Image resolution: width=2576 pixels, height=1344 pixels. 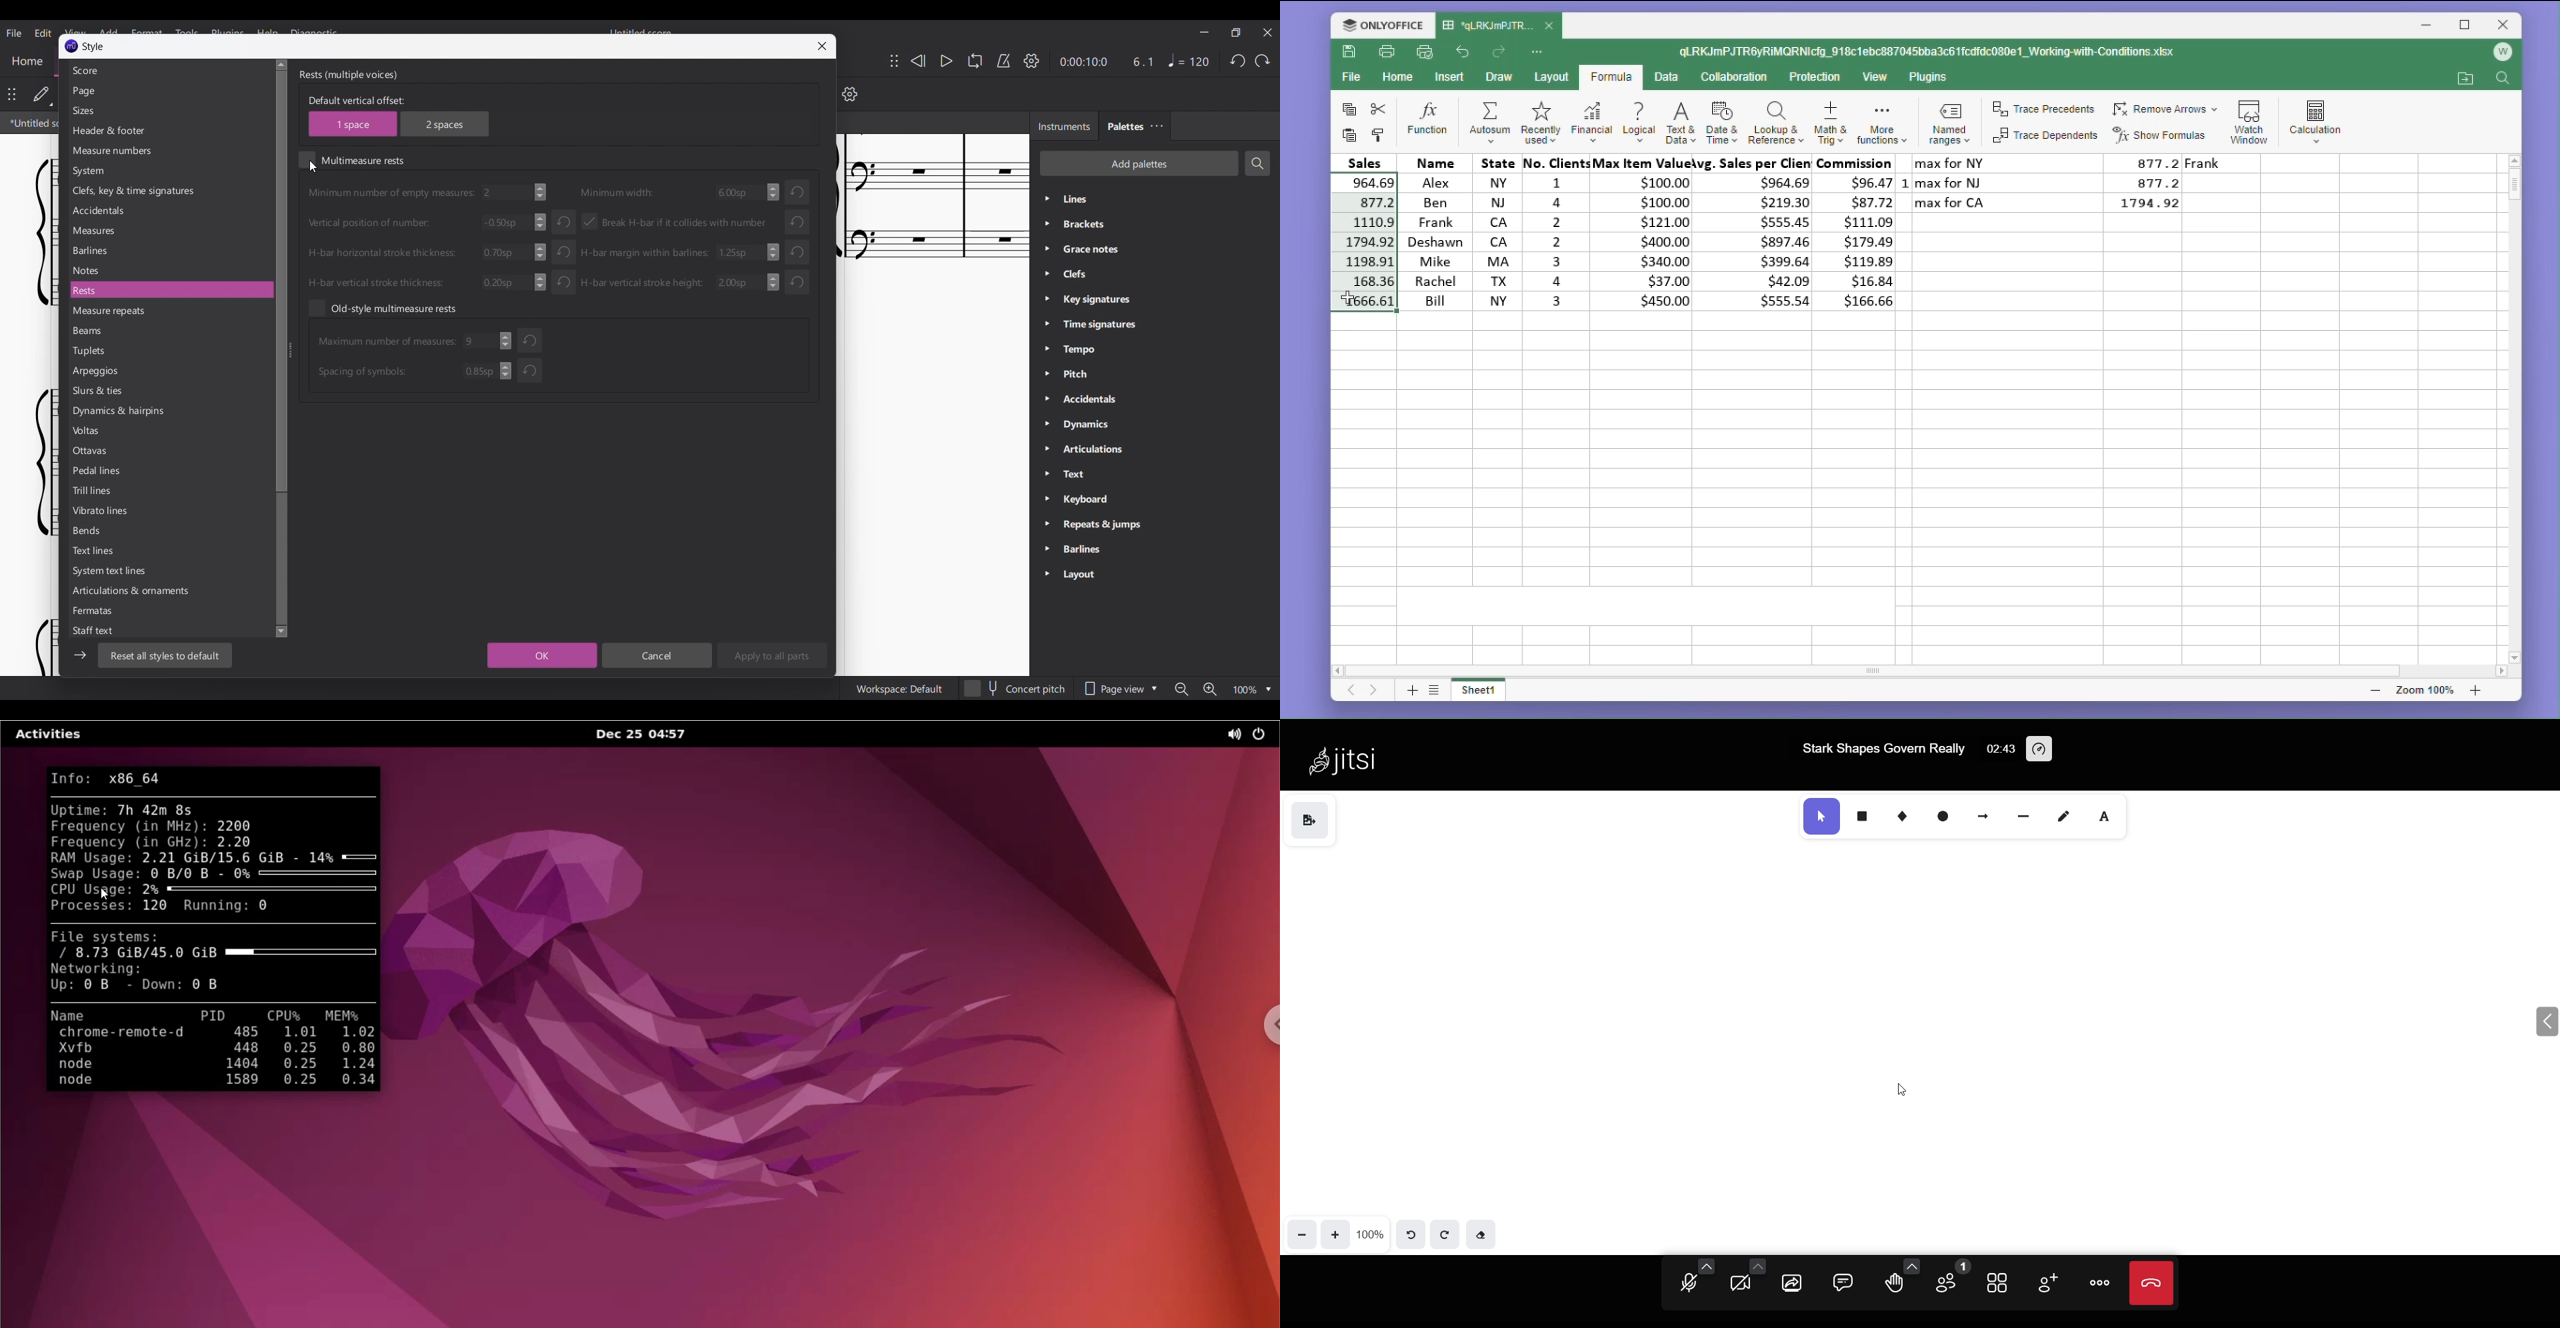 I want to click on Reset all styles to default, so click(x=165, y=656).